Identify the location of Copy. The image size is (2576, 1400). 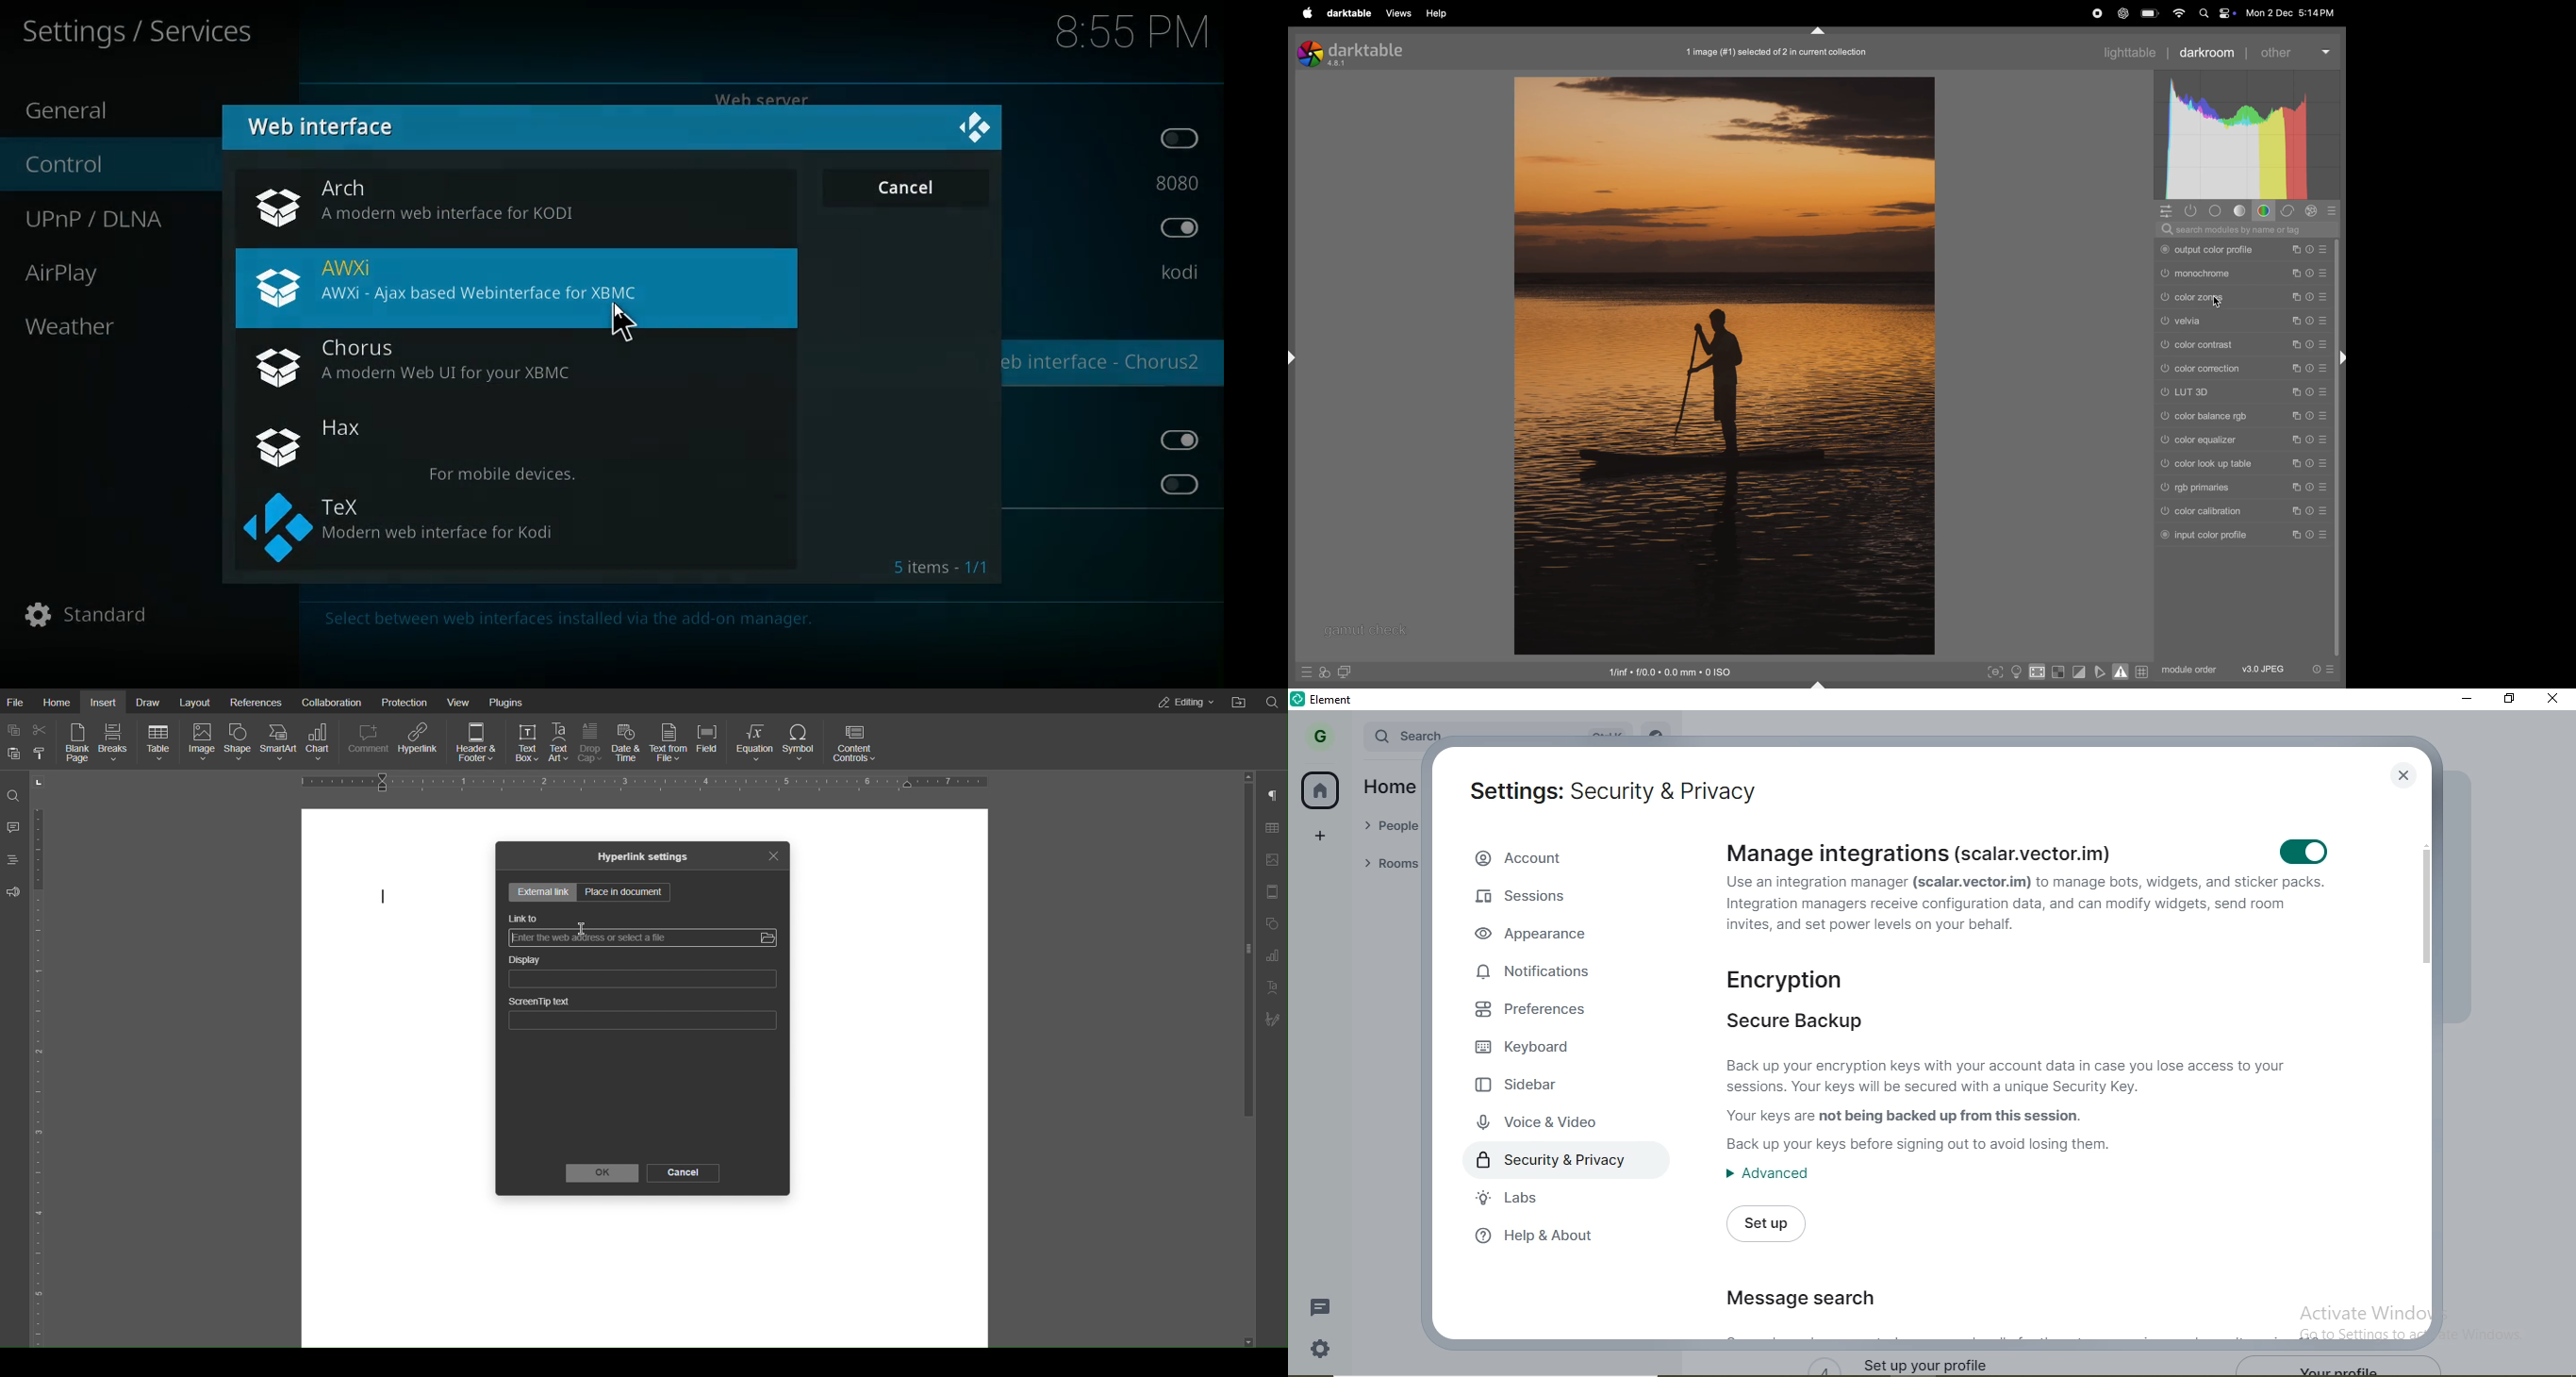
(2294, 392).